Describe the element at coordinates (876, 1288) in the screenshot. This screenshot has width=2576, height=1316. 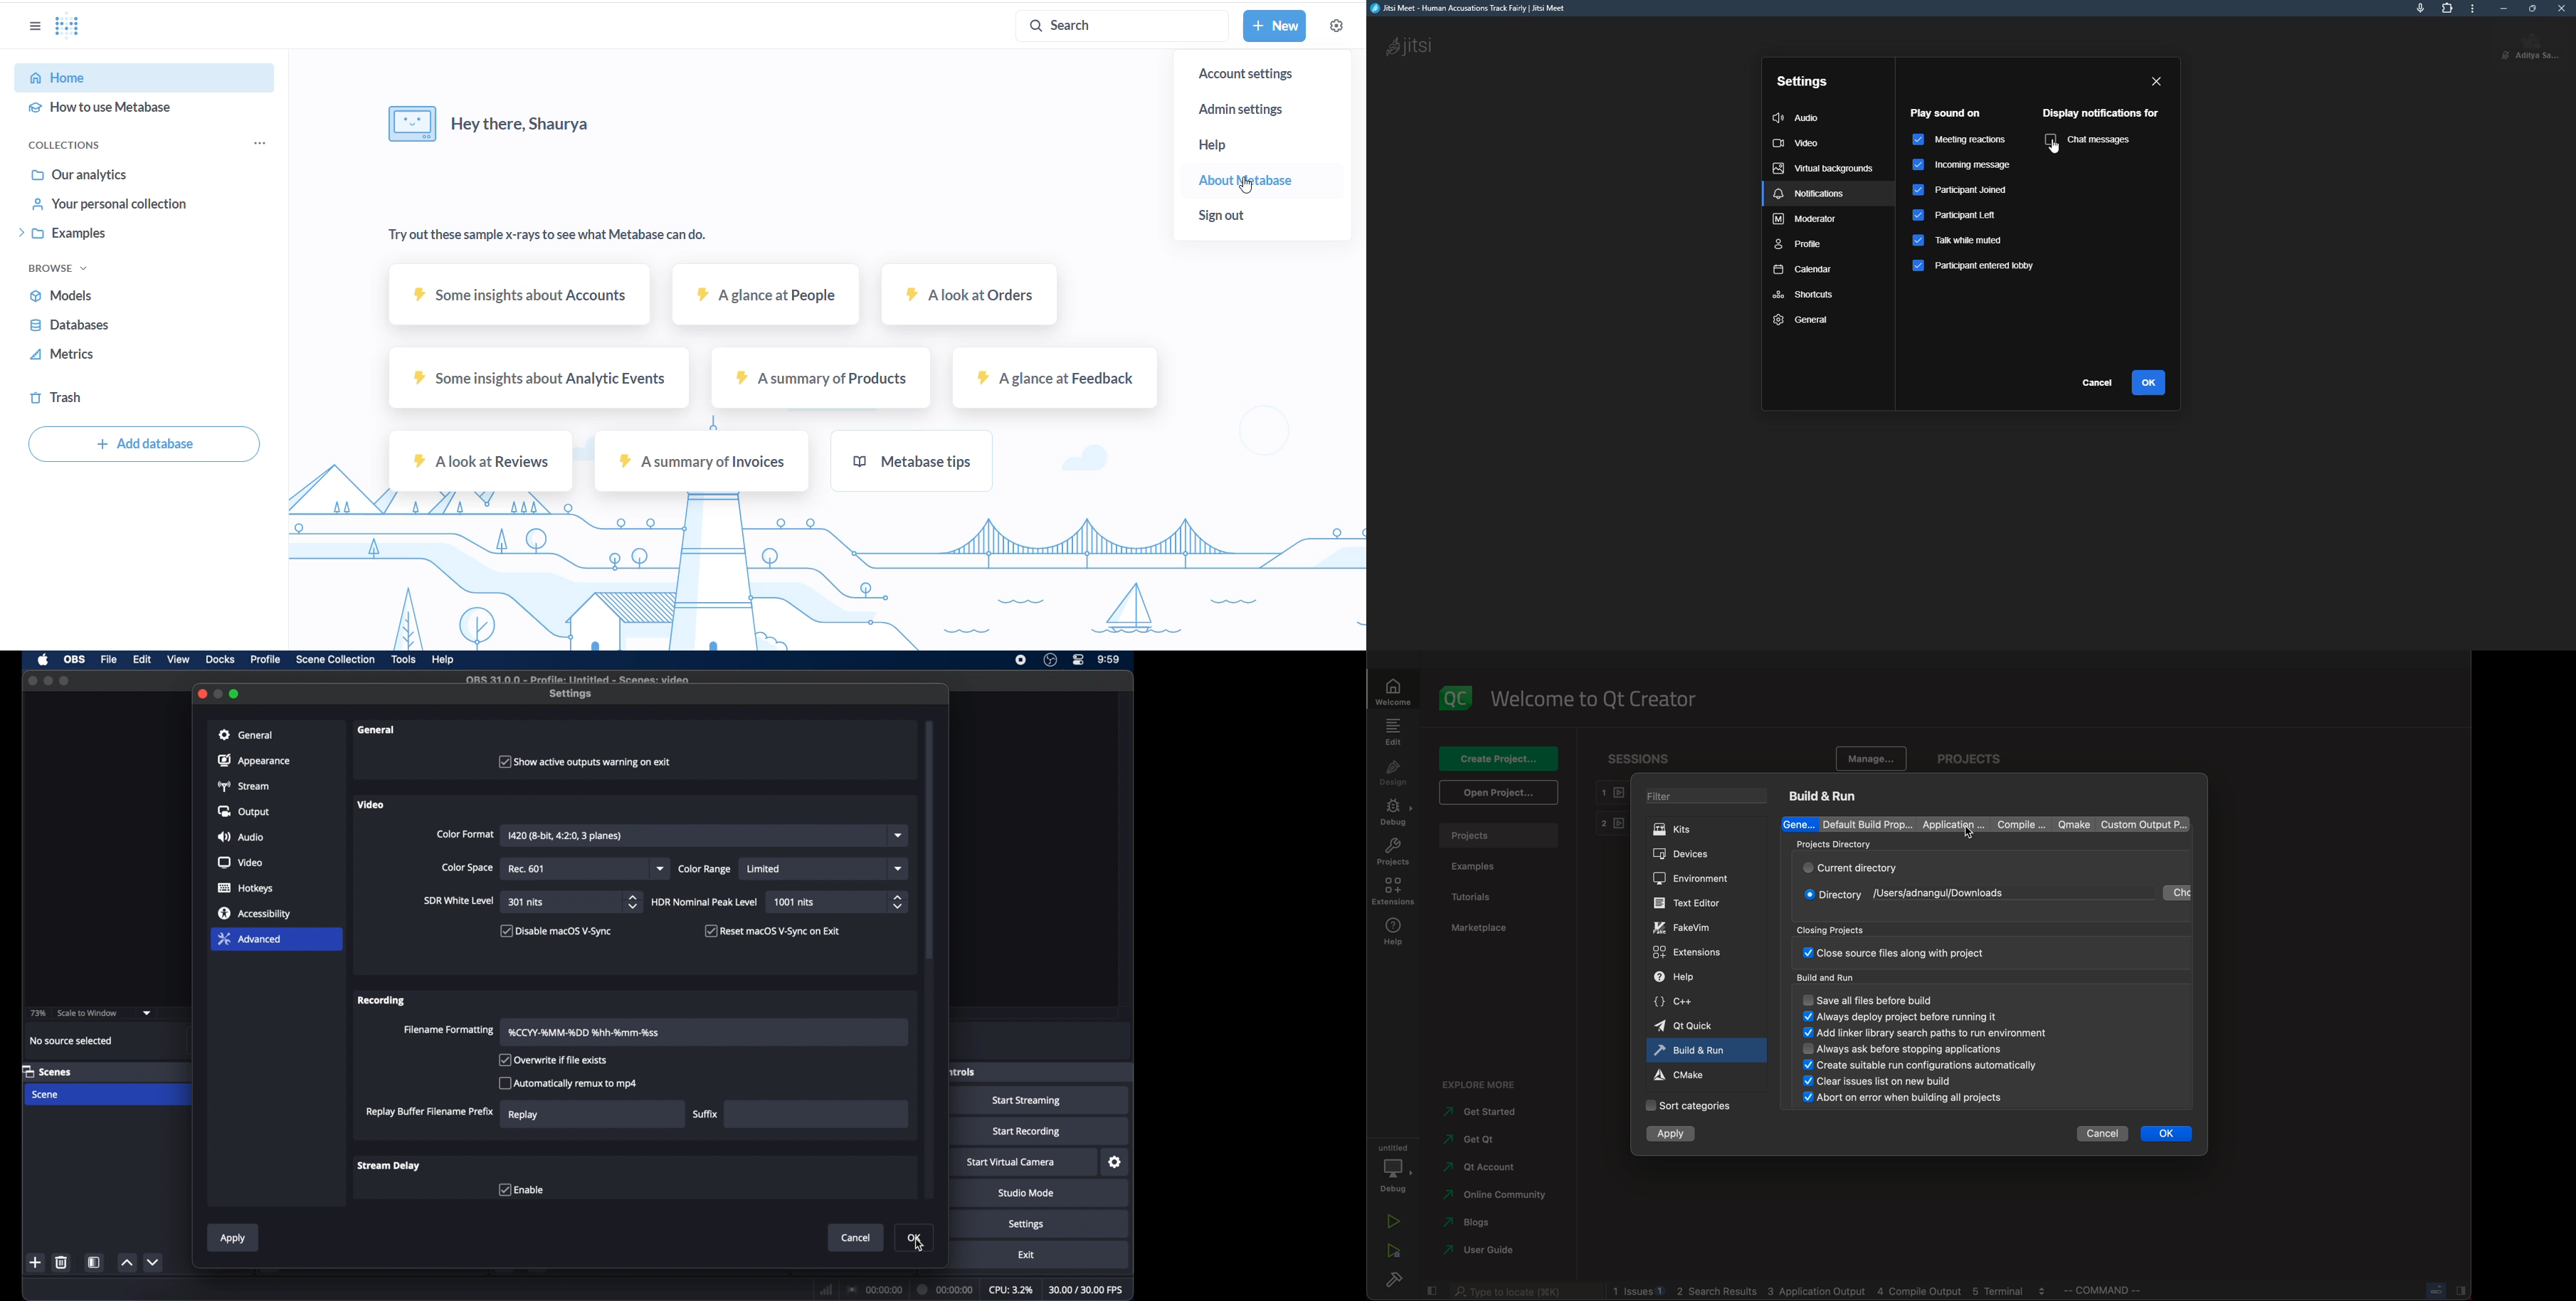
I see `connection` at that location.